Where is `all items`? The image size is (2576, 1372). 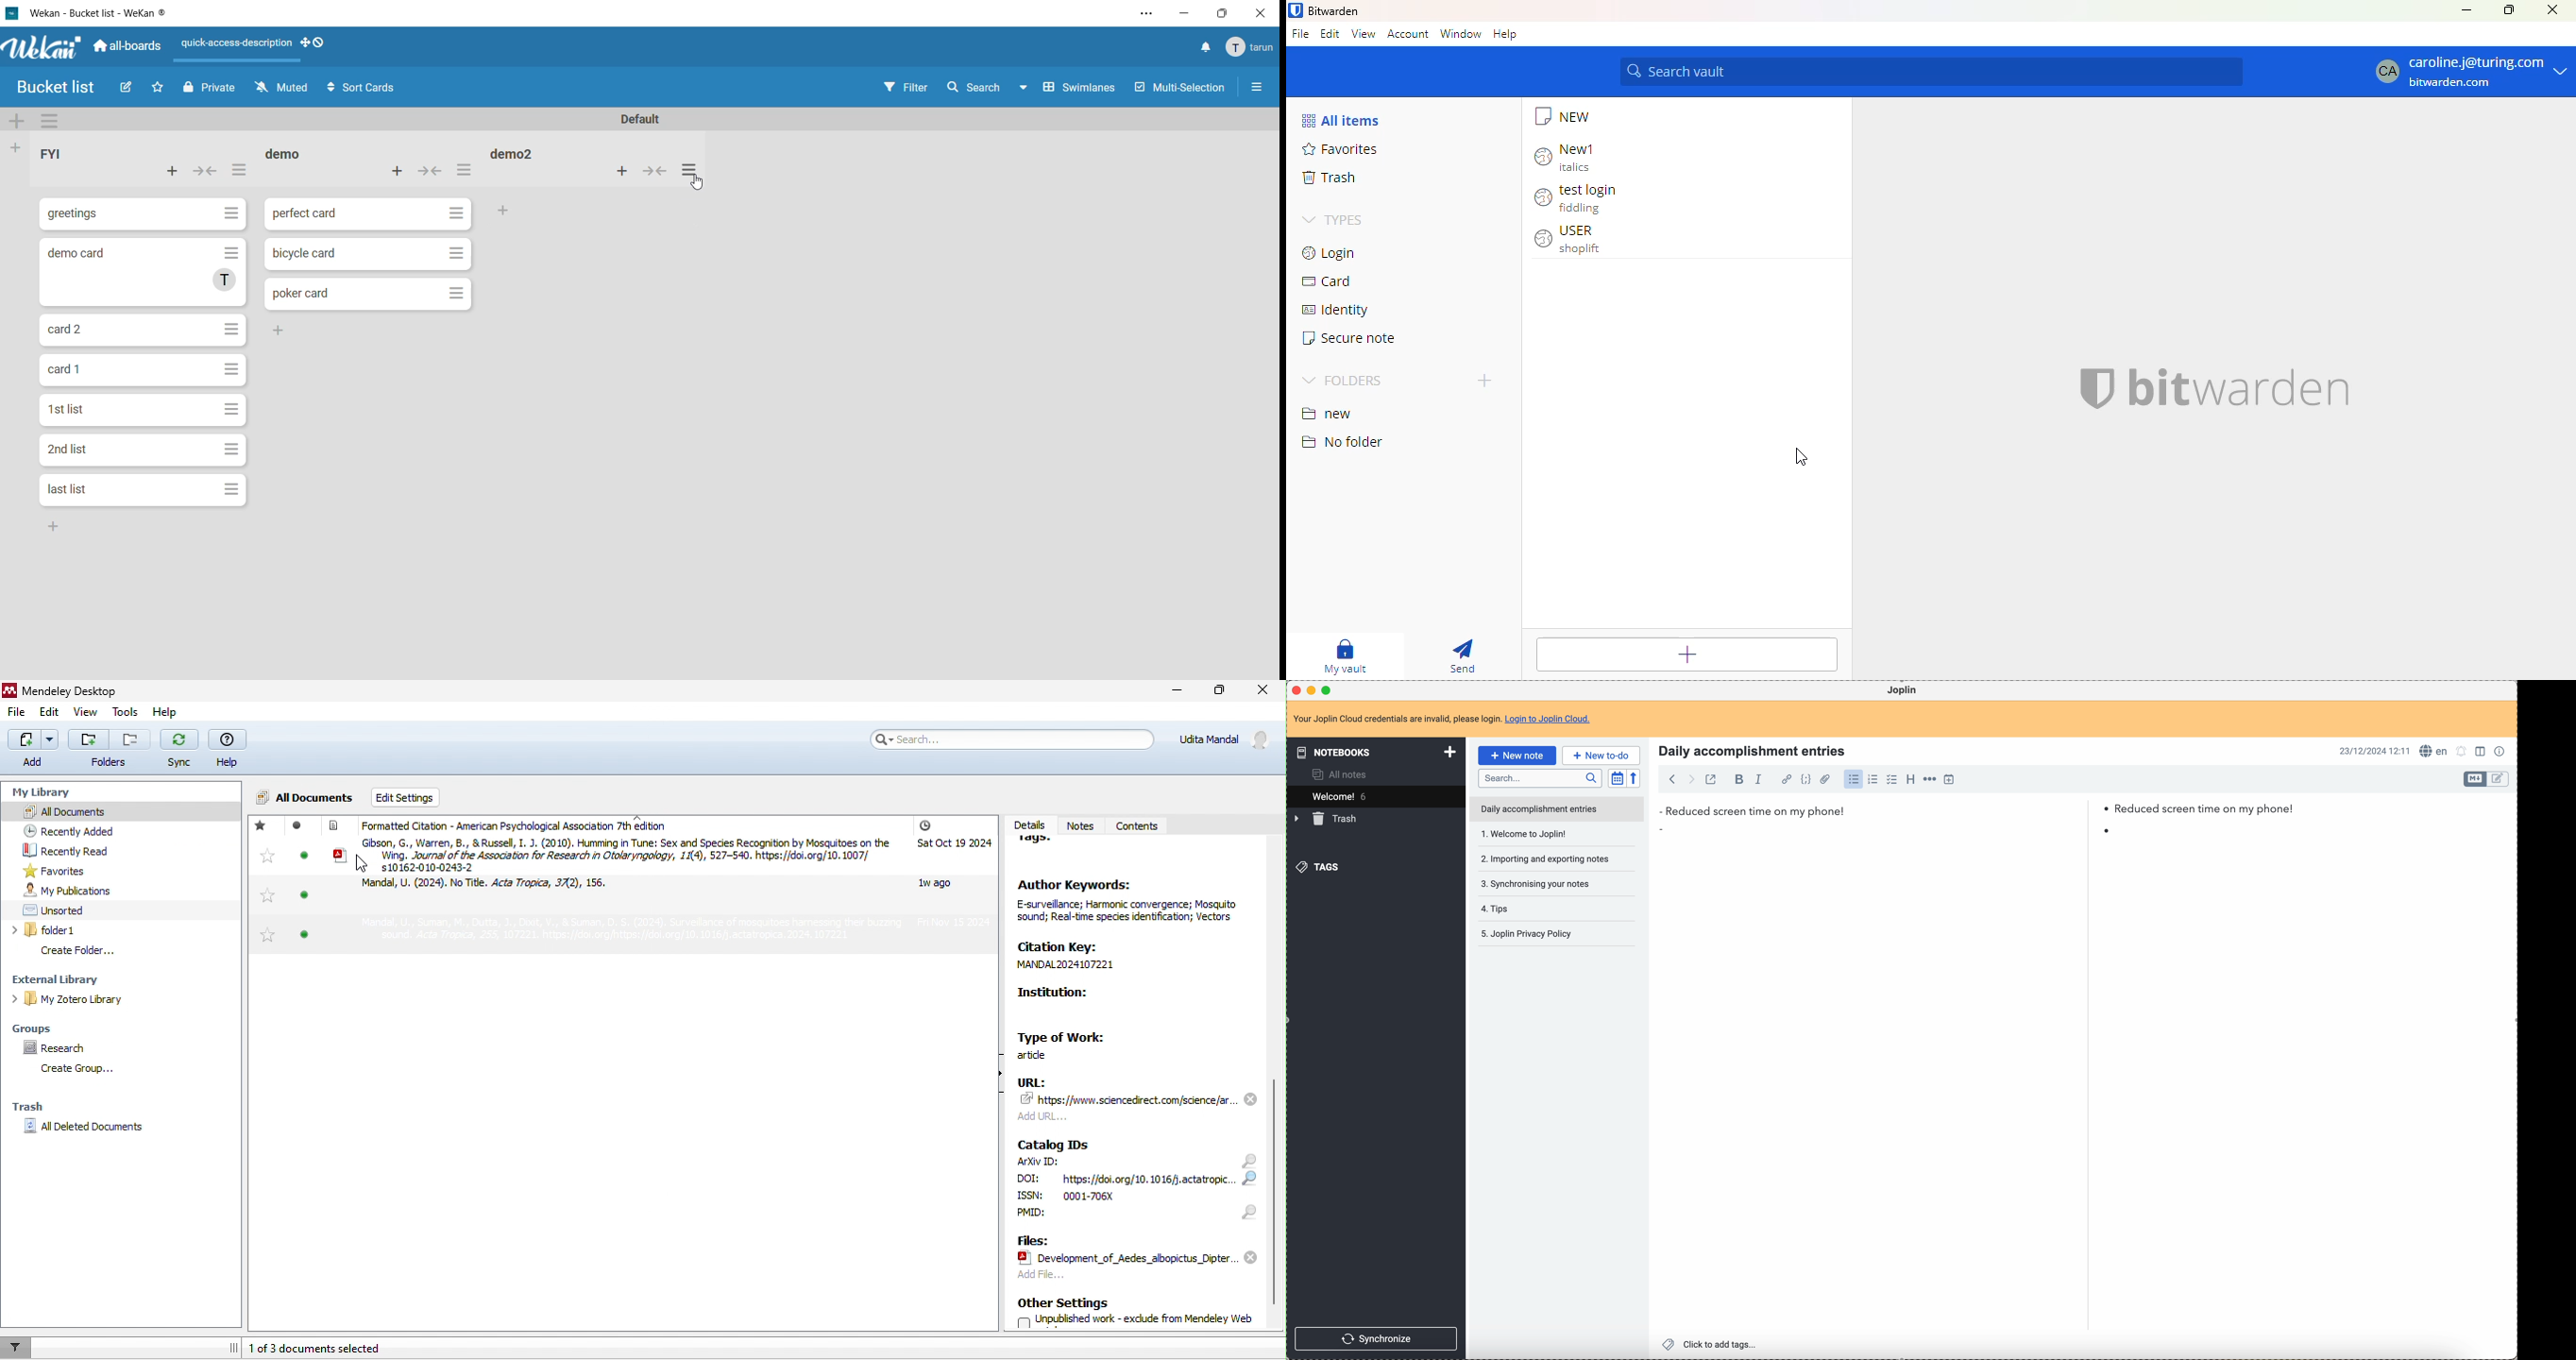 all items is located at coordinates (1343, 121).